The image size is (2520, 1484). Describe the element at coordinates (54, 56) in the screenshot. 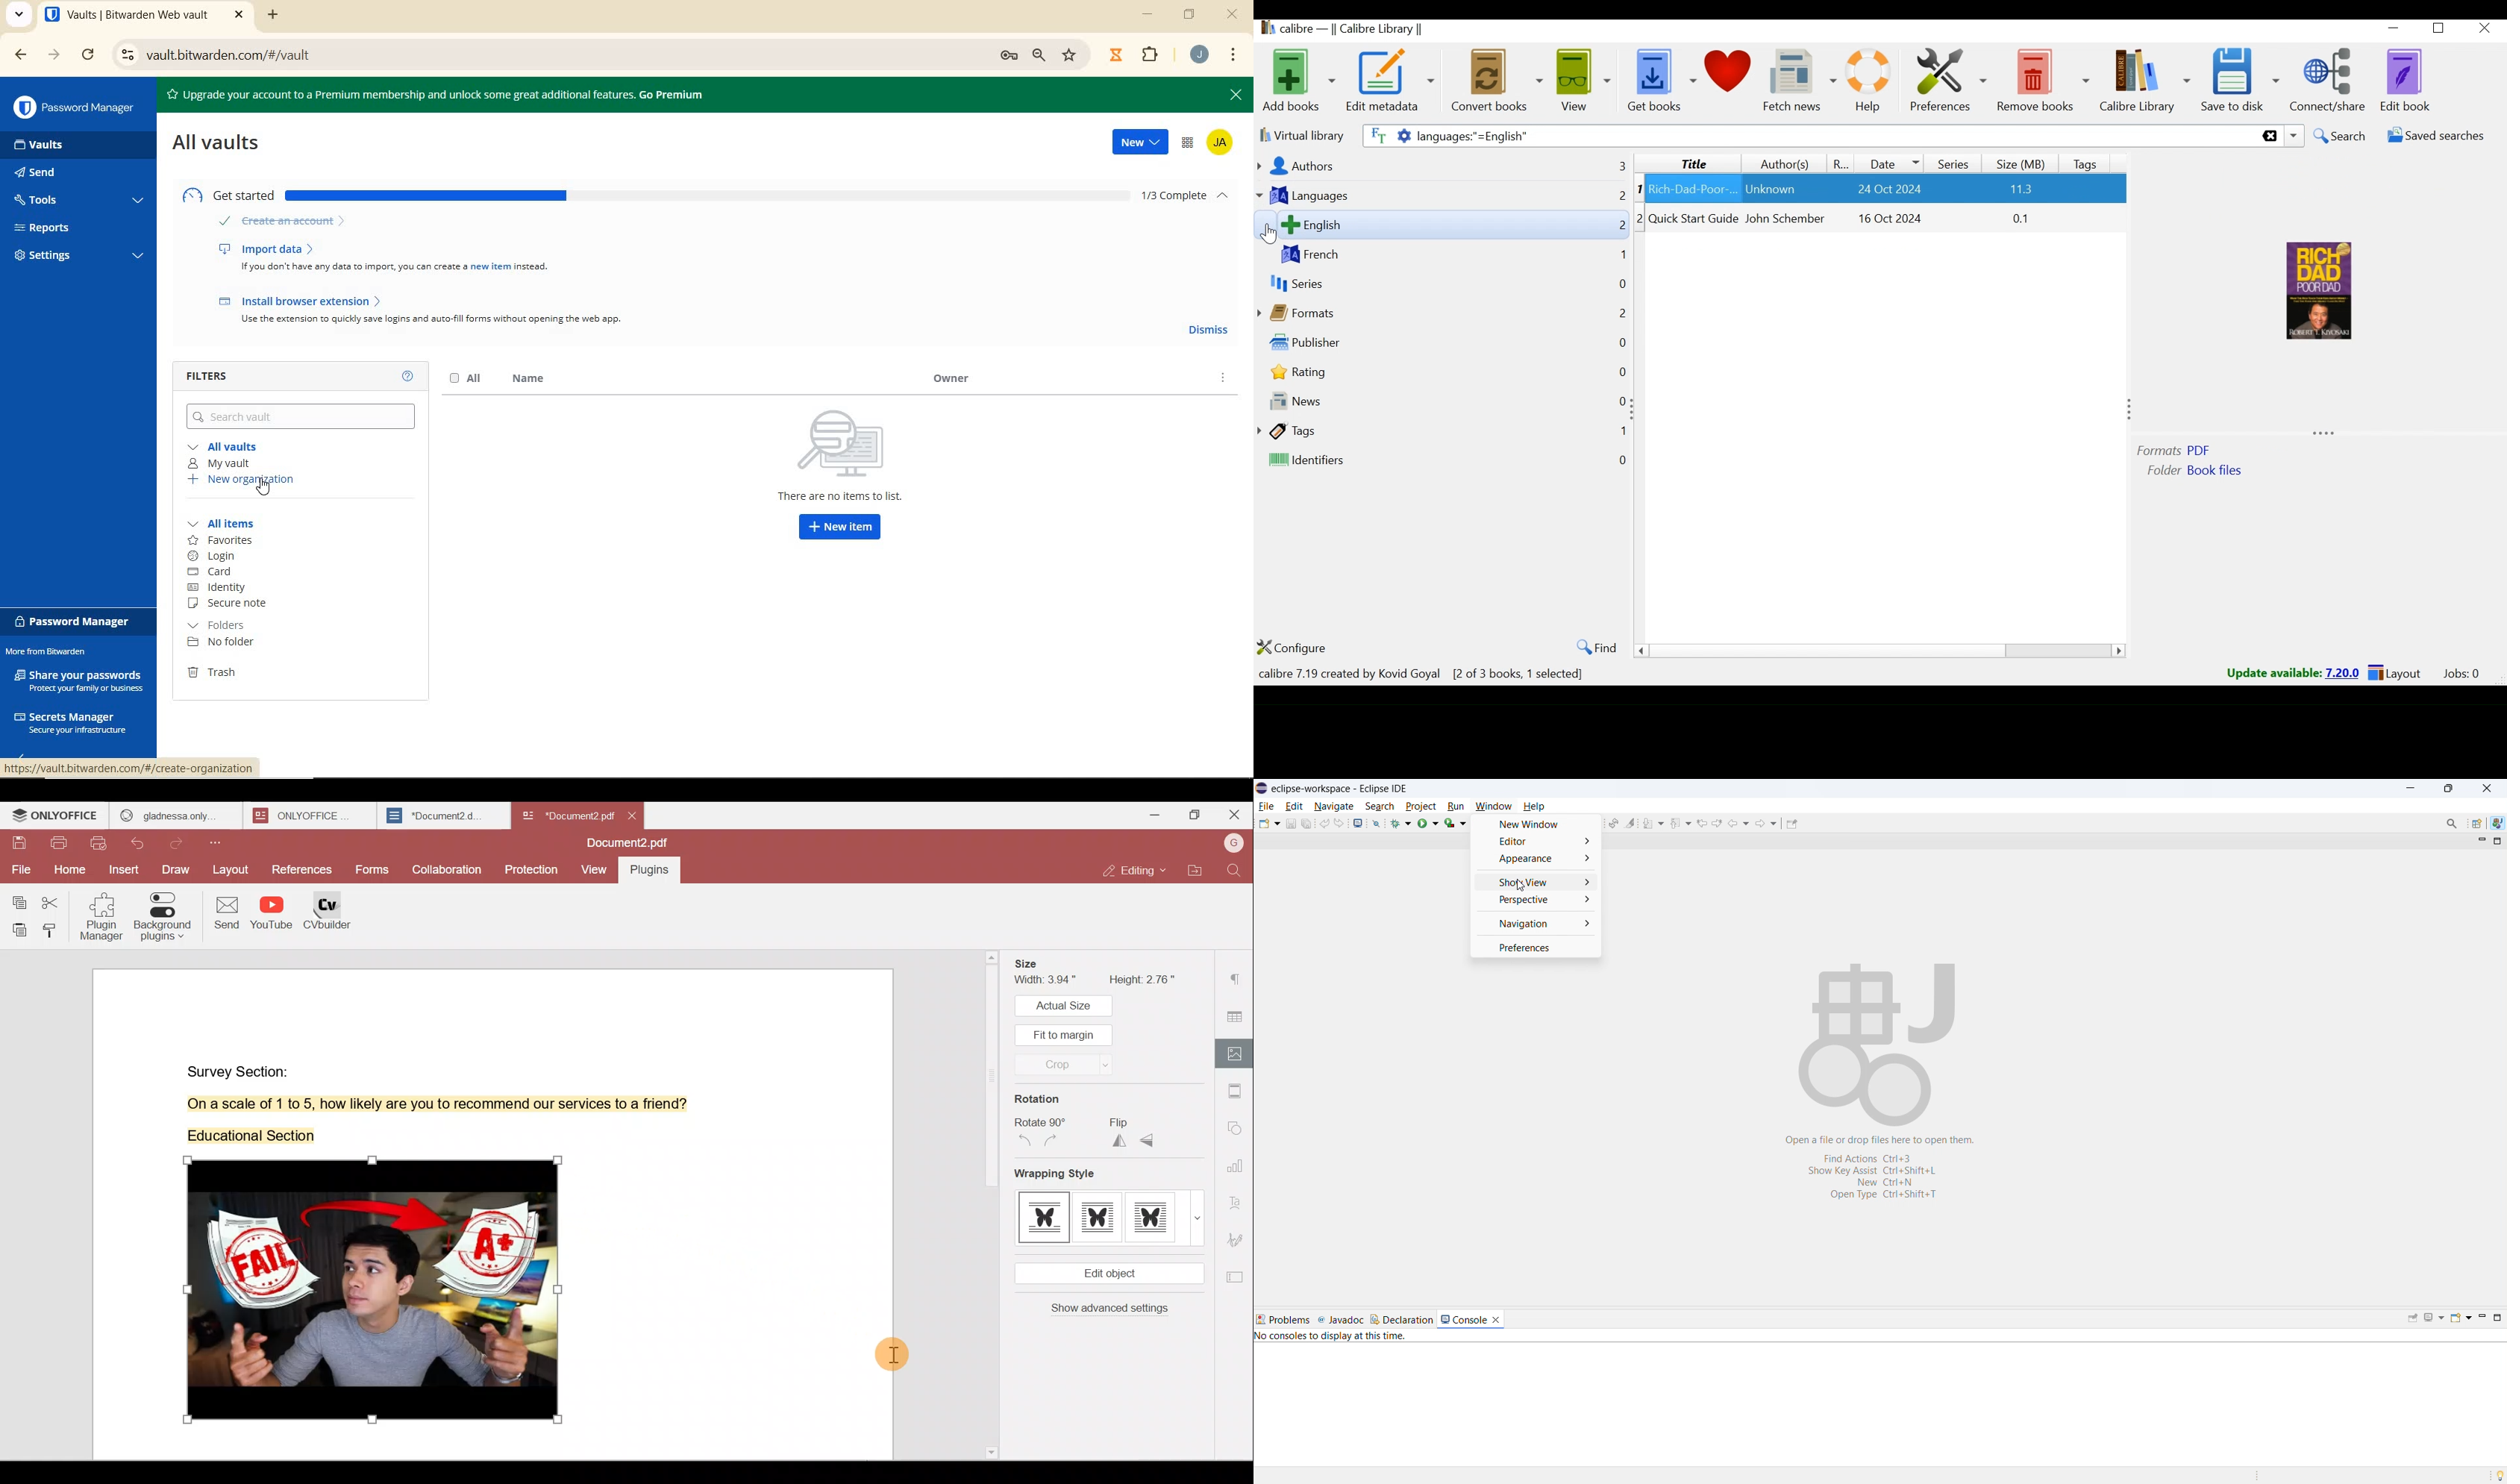

I see `FORWARD` at that location.